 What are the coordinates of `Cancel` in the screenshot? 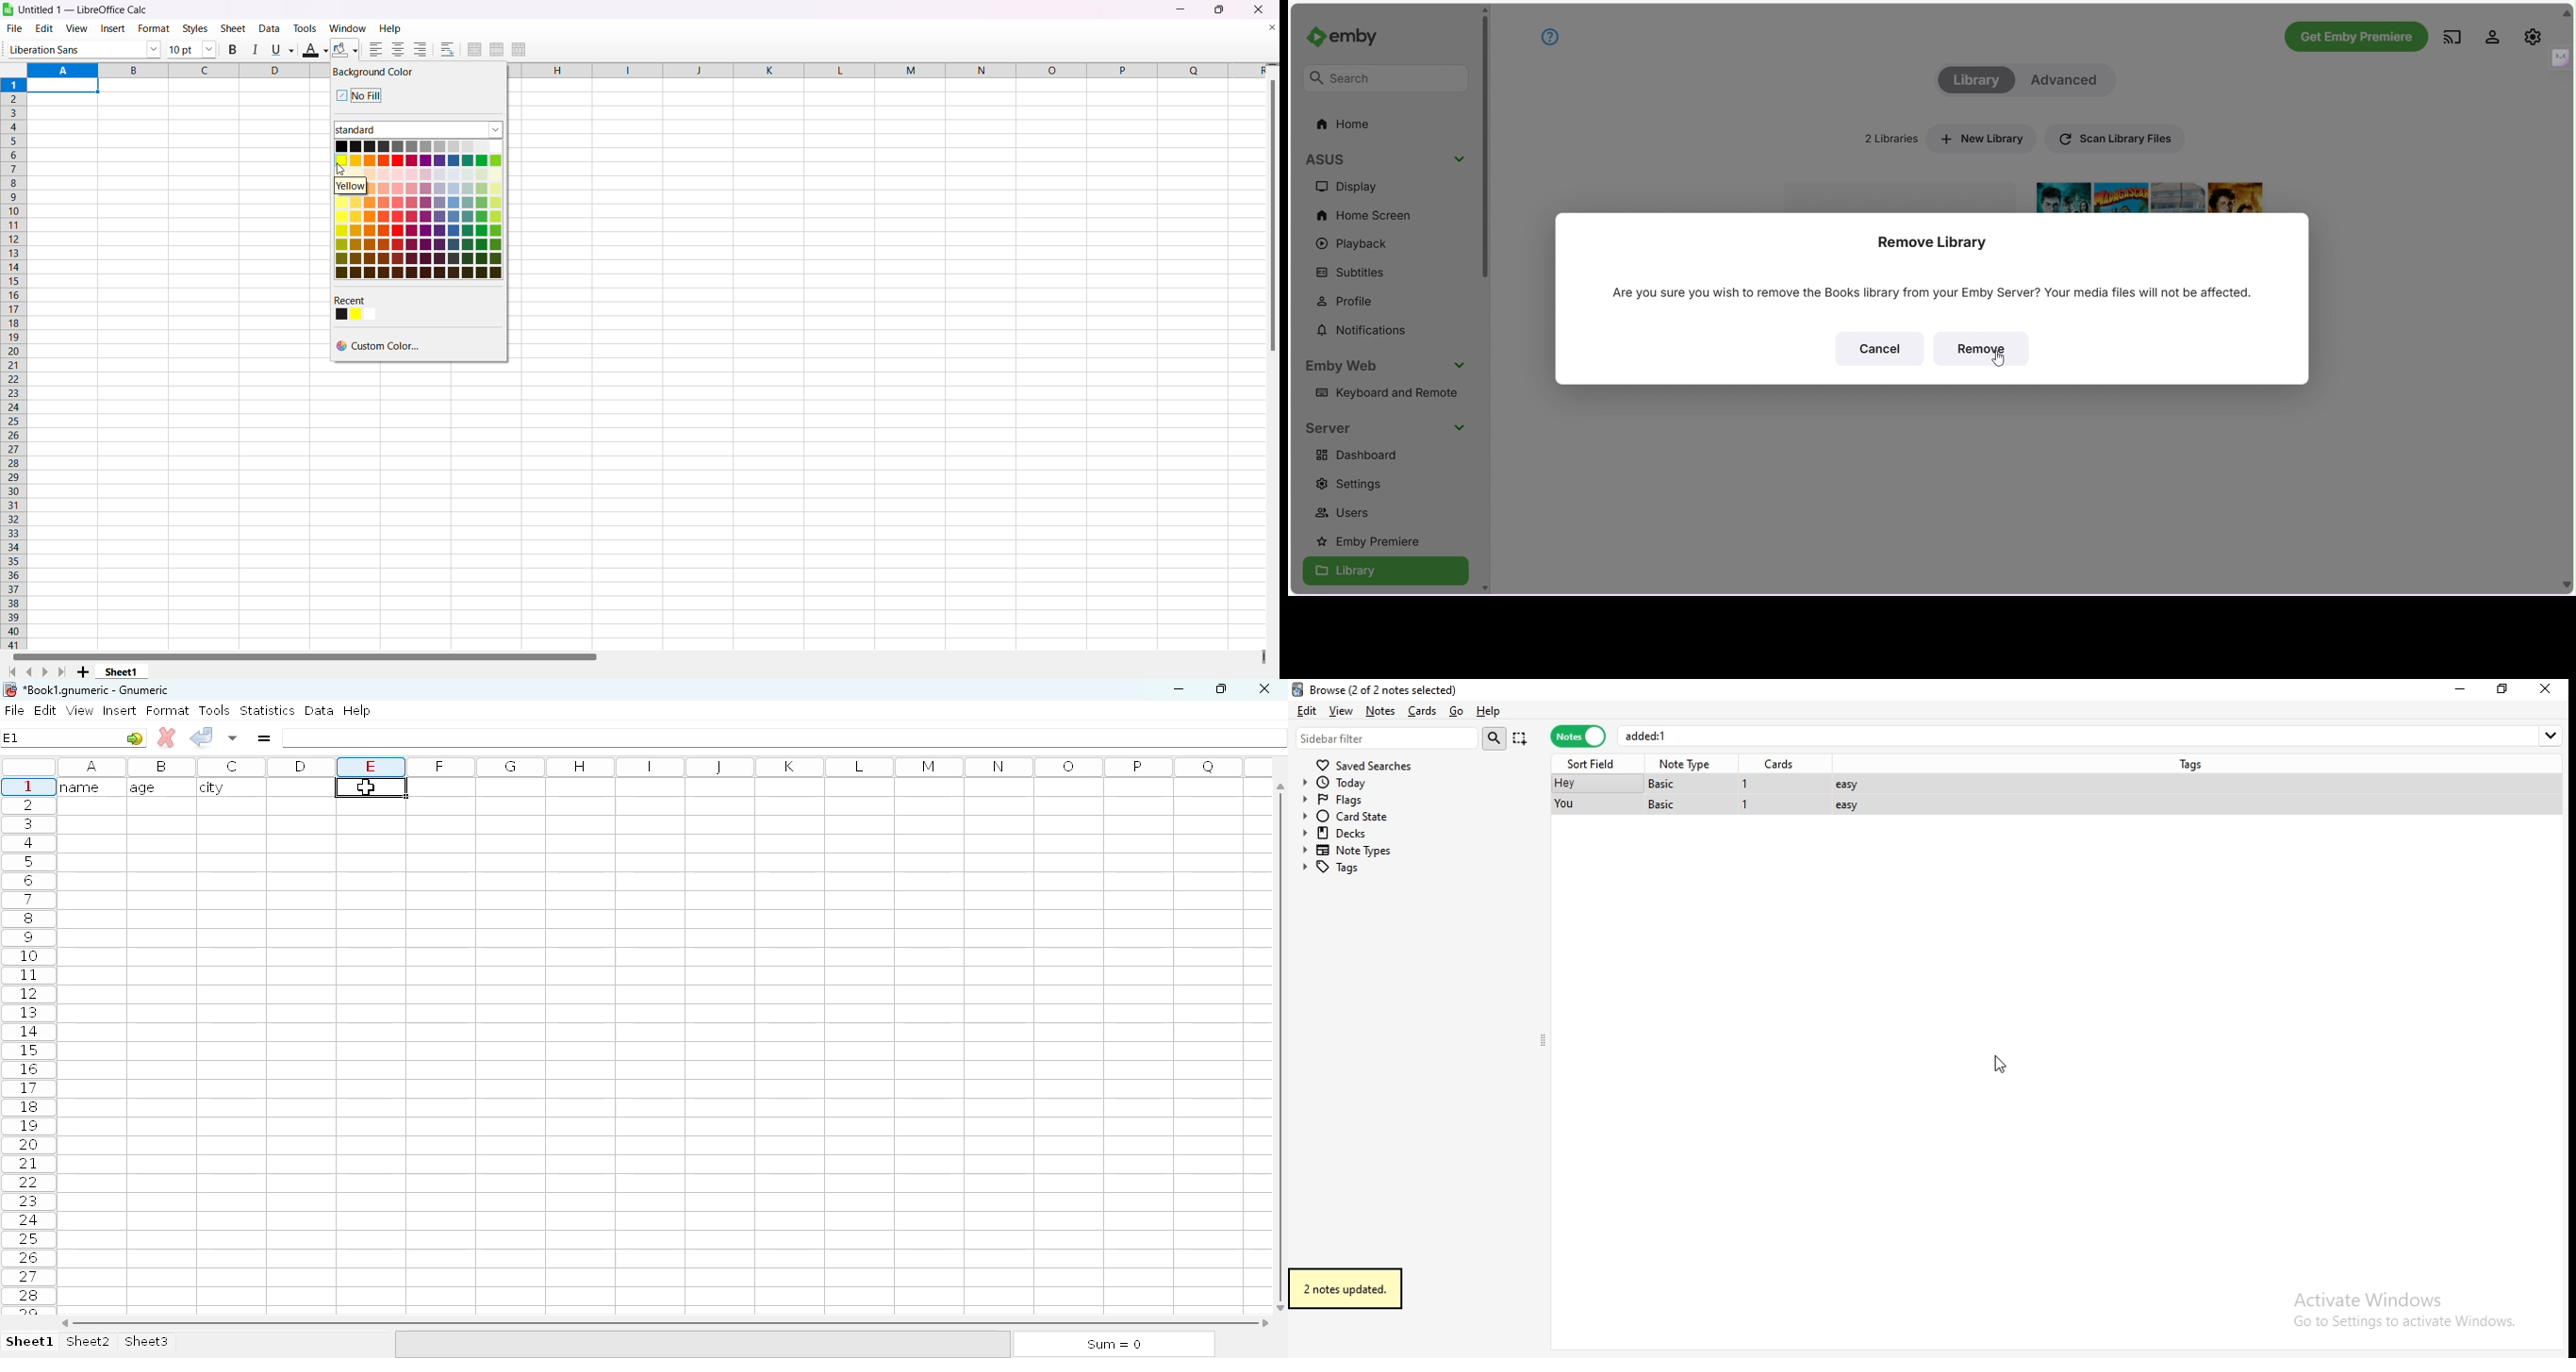 It's located at (1879, 349).